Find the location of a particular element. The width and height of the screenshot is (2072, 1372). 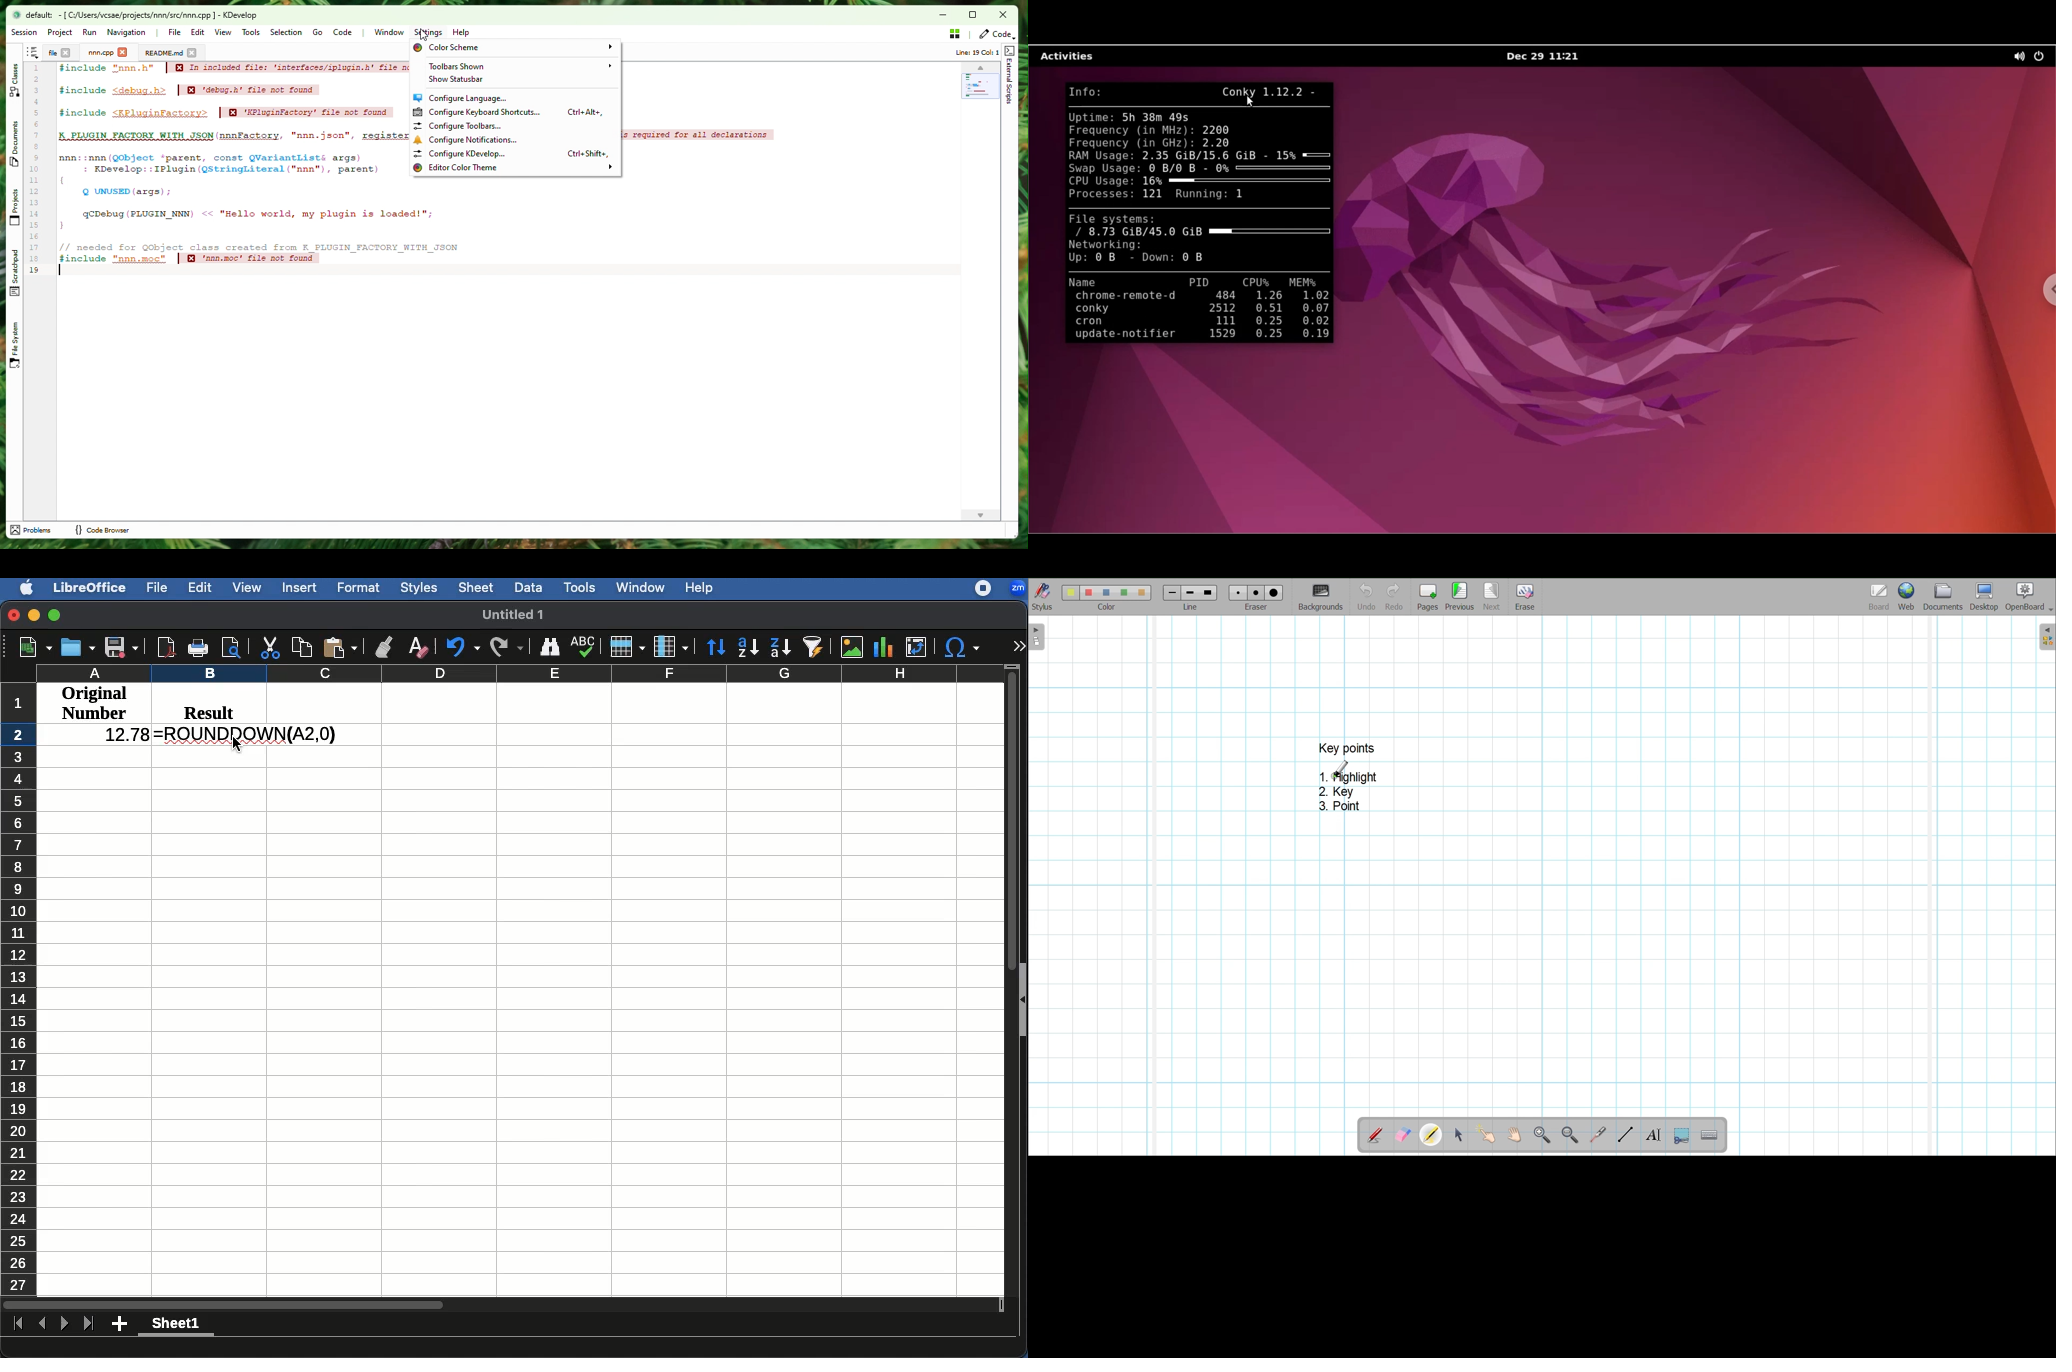

Annotate document is located at coordinates (1374, 1136).